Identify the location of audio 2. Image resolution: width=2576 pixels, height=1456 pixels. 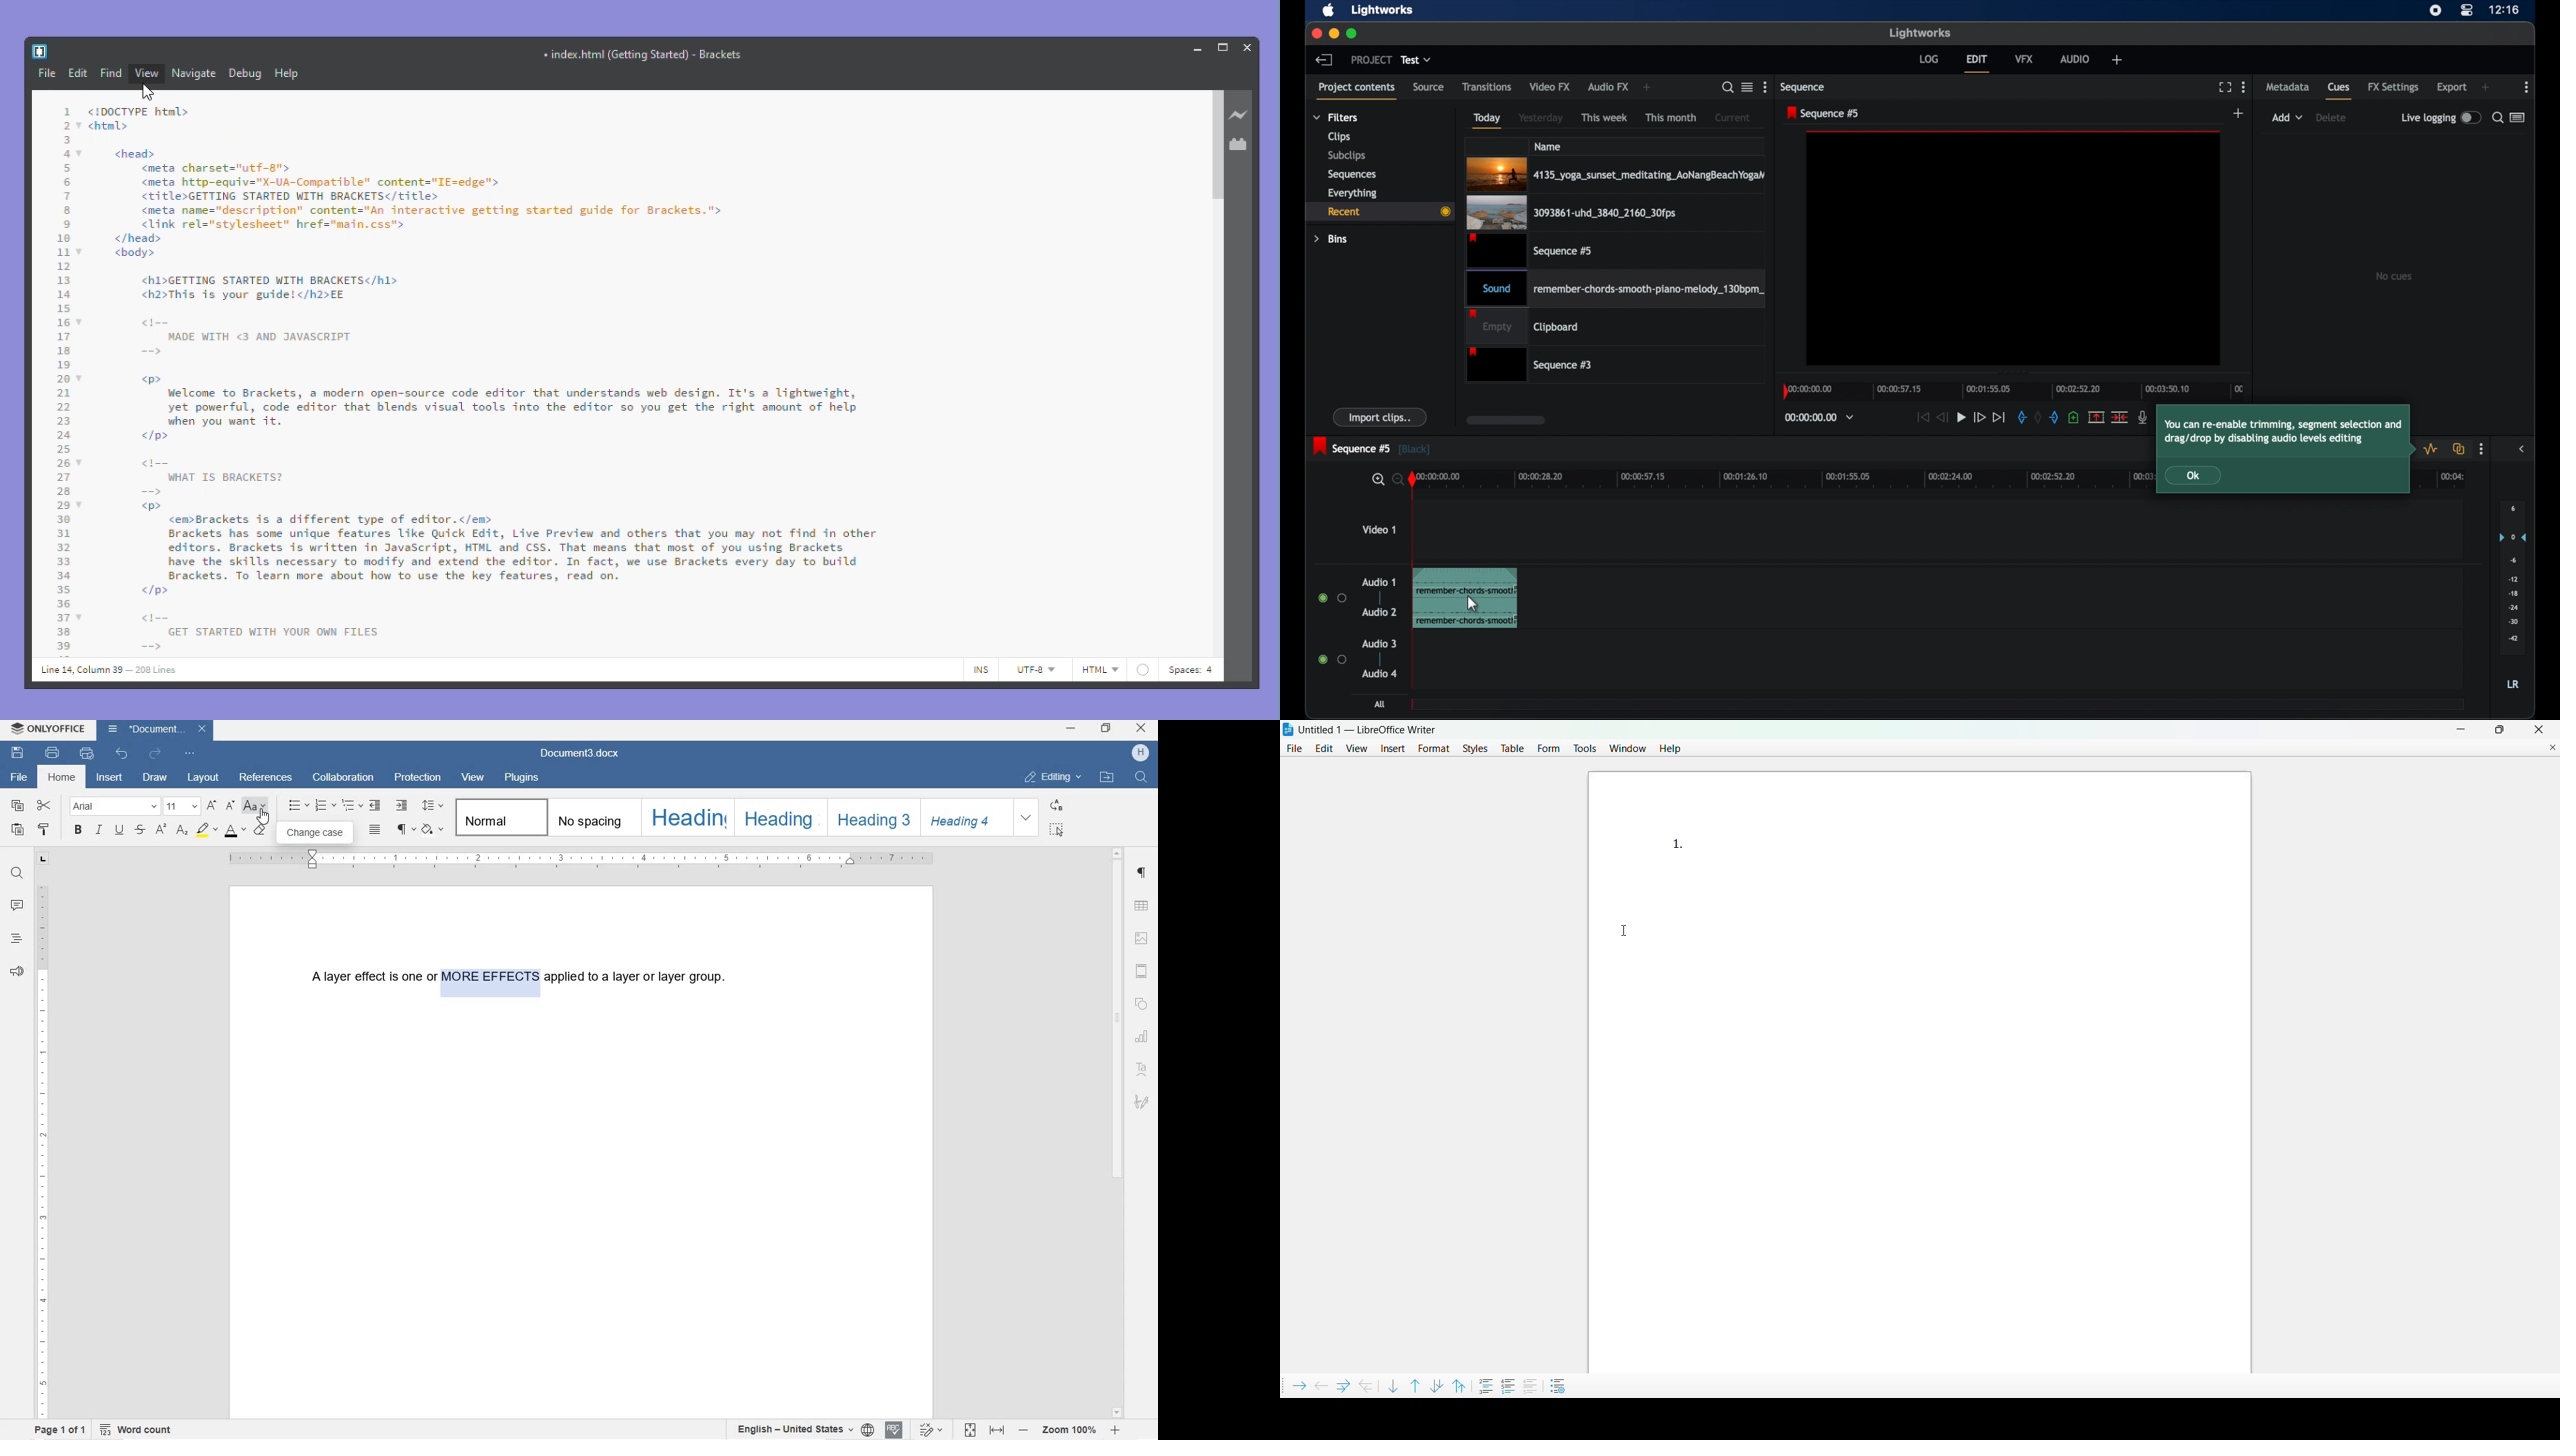
(1379, 612).